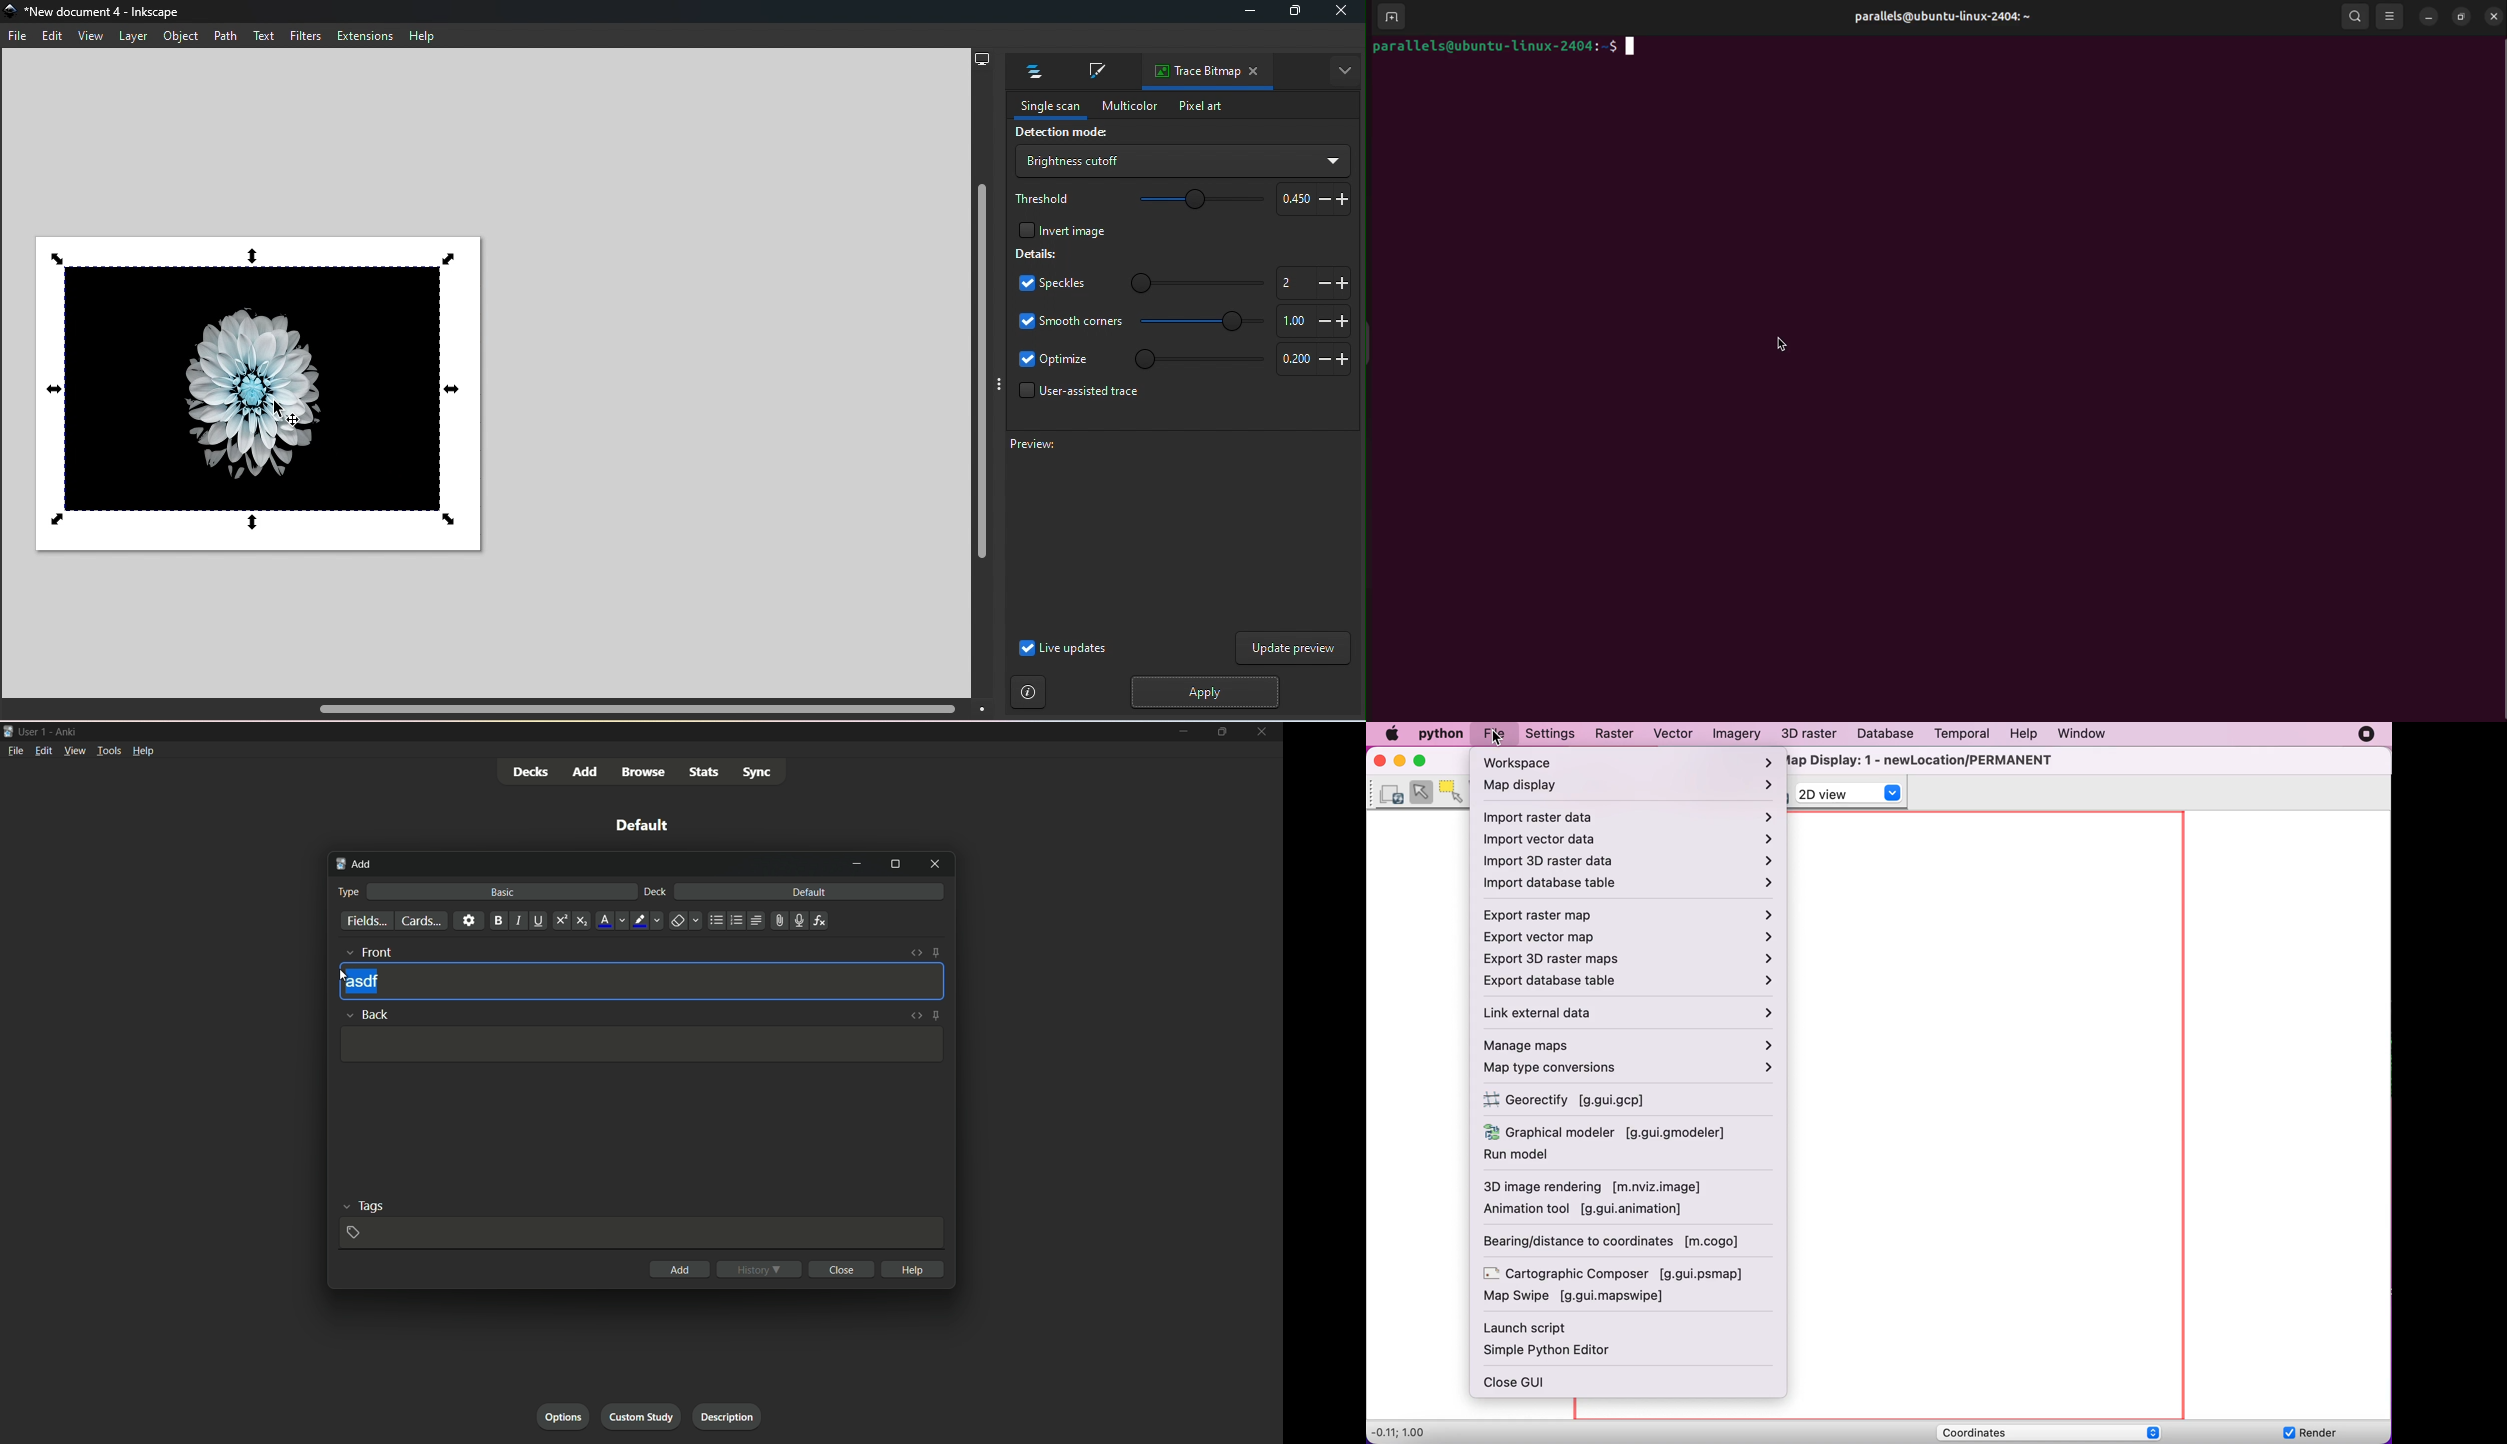 This screenshot has height=1456, width=2520. Describe the element at coordinates (358, 865) in the screenshot. I see `add` at that location.